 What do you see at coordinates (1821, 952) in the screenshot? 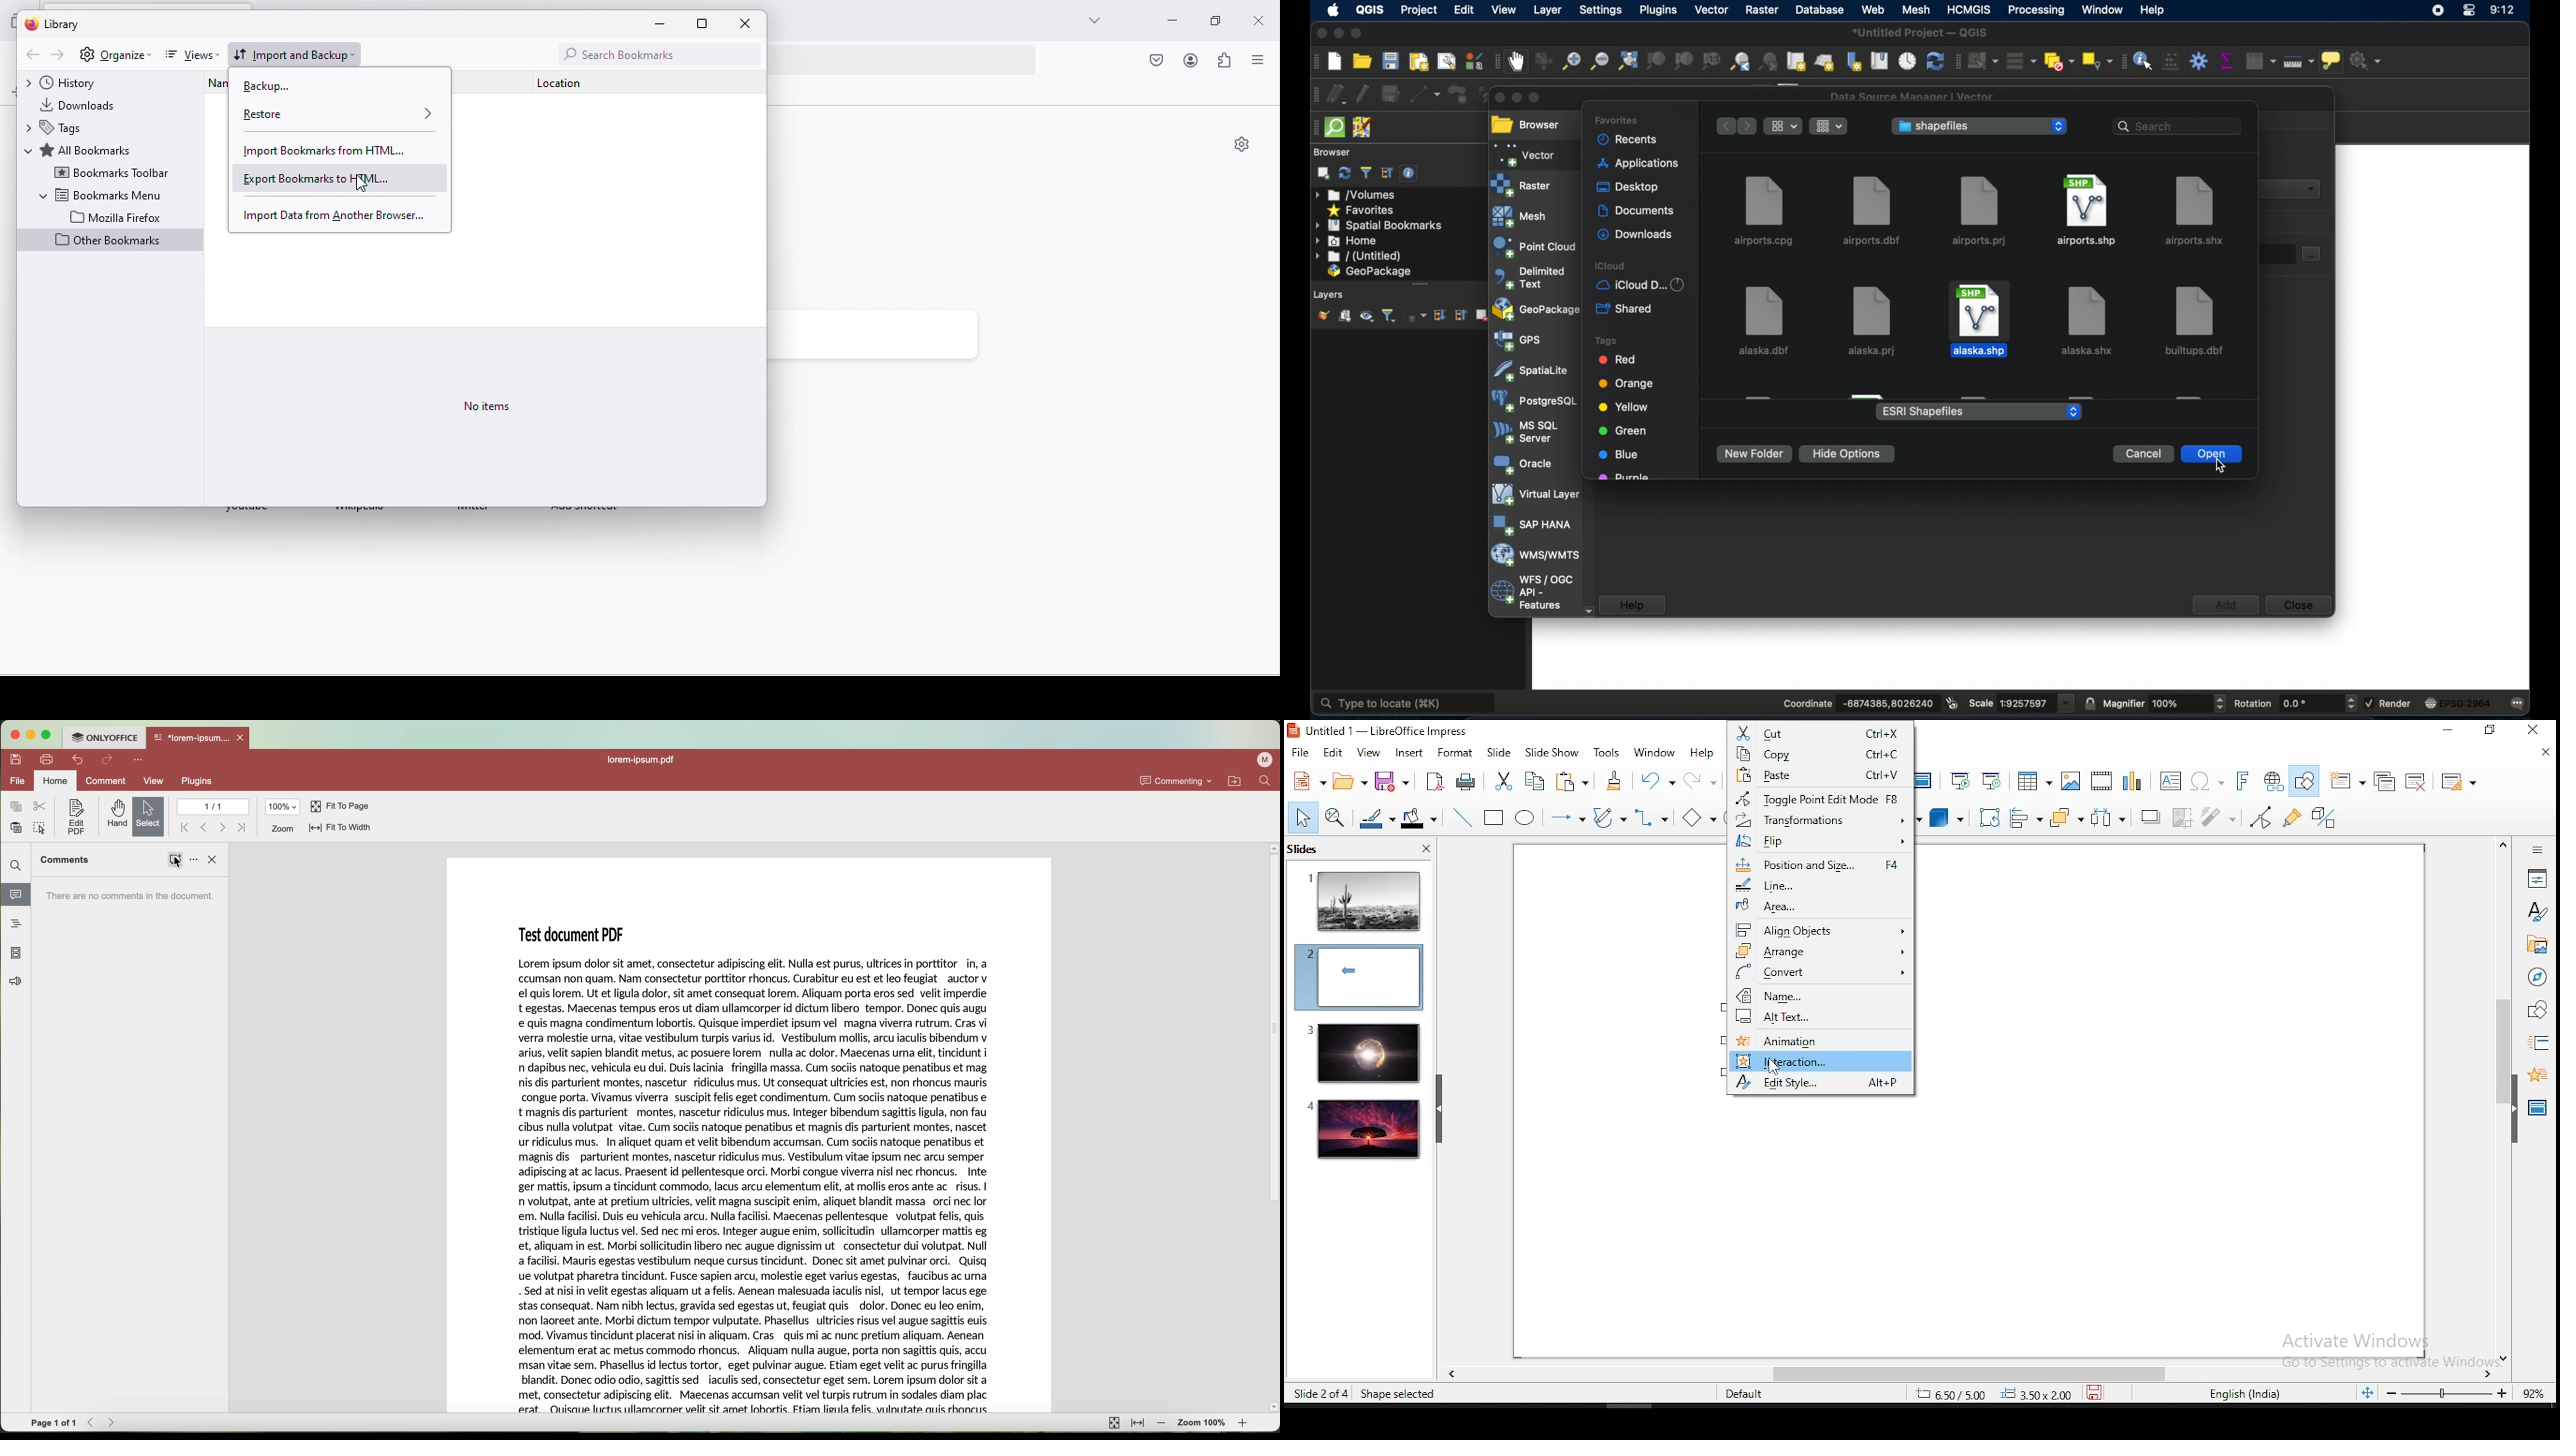
I see `arrange` at bounding box center [1821, 952].